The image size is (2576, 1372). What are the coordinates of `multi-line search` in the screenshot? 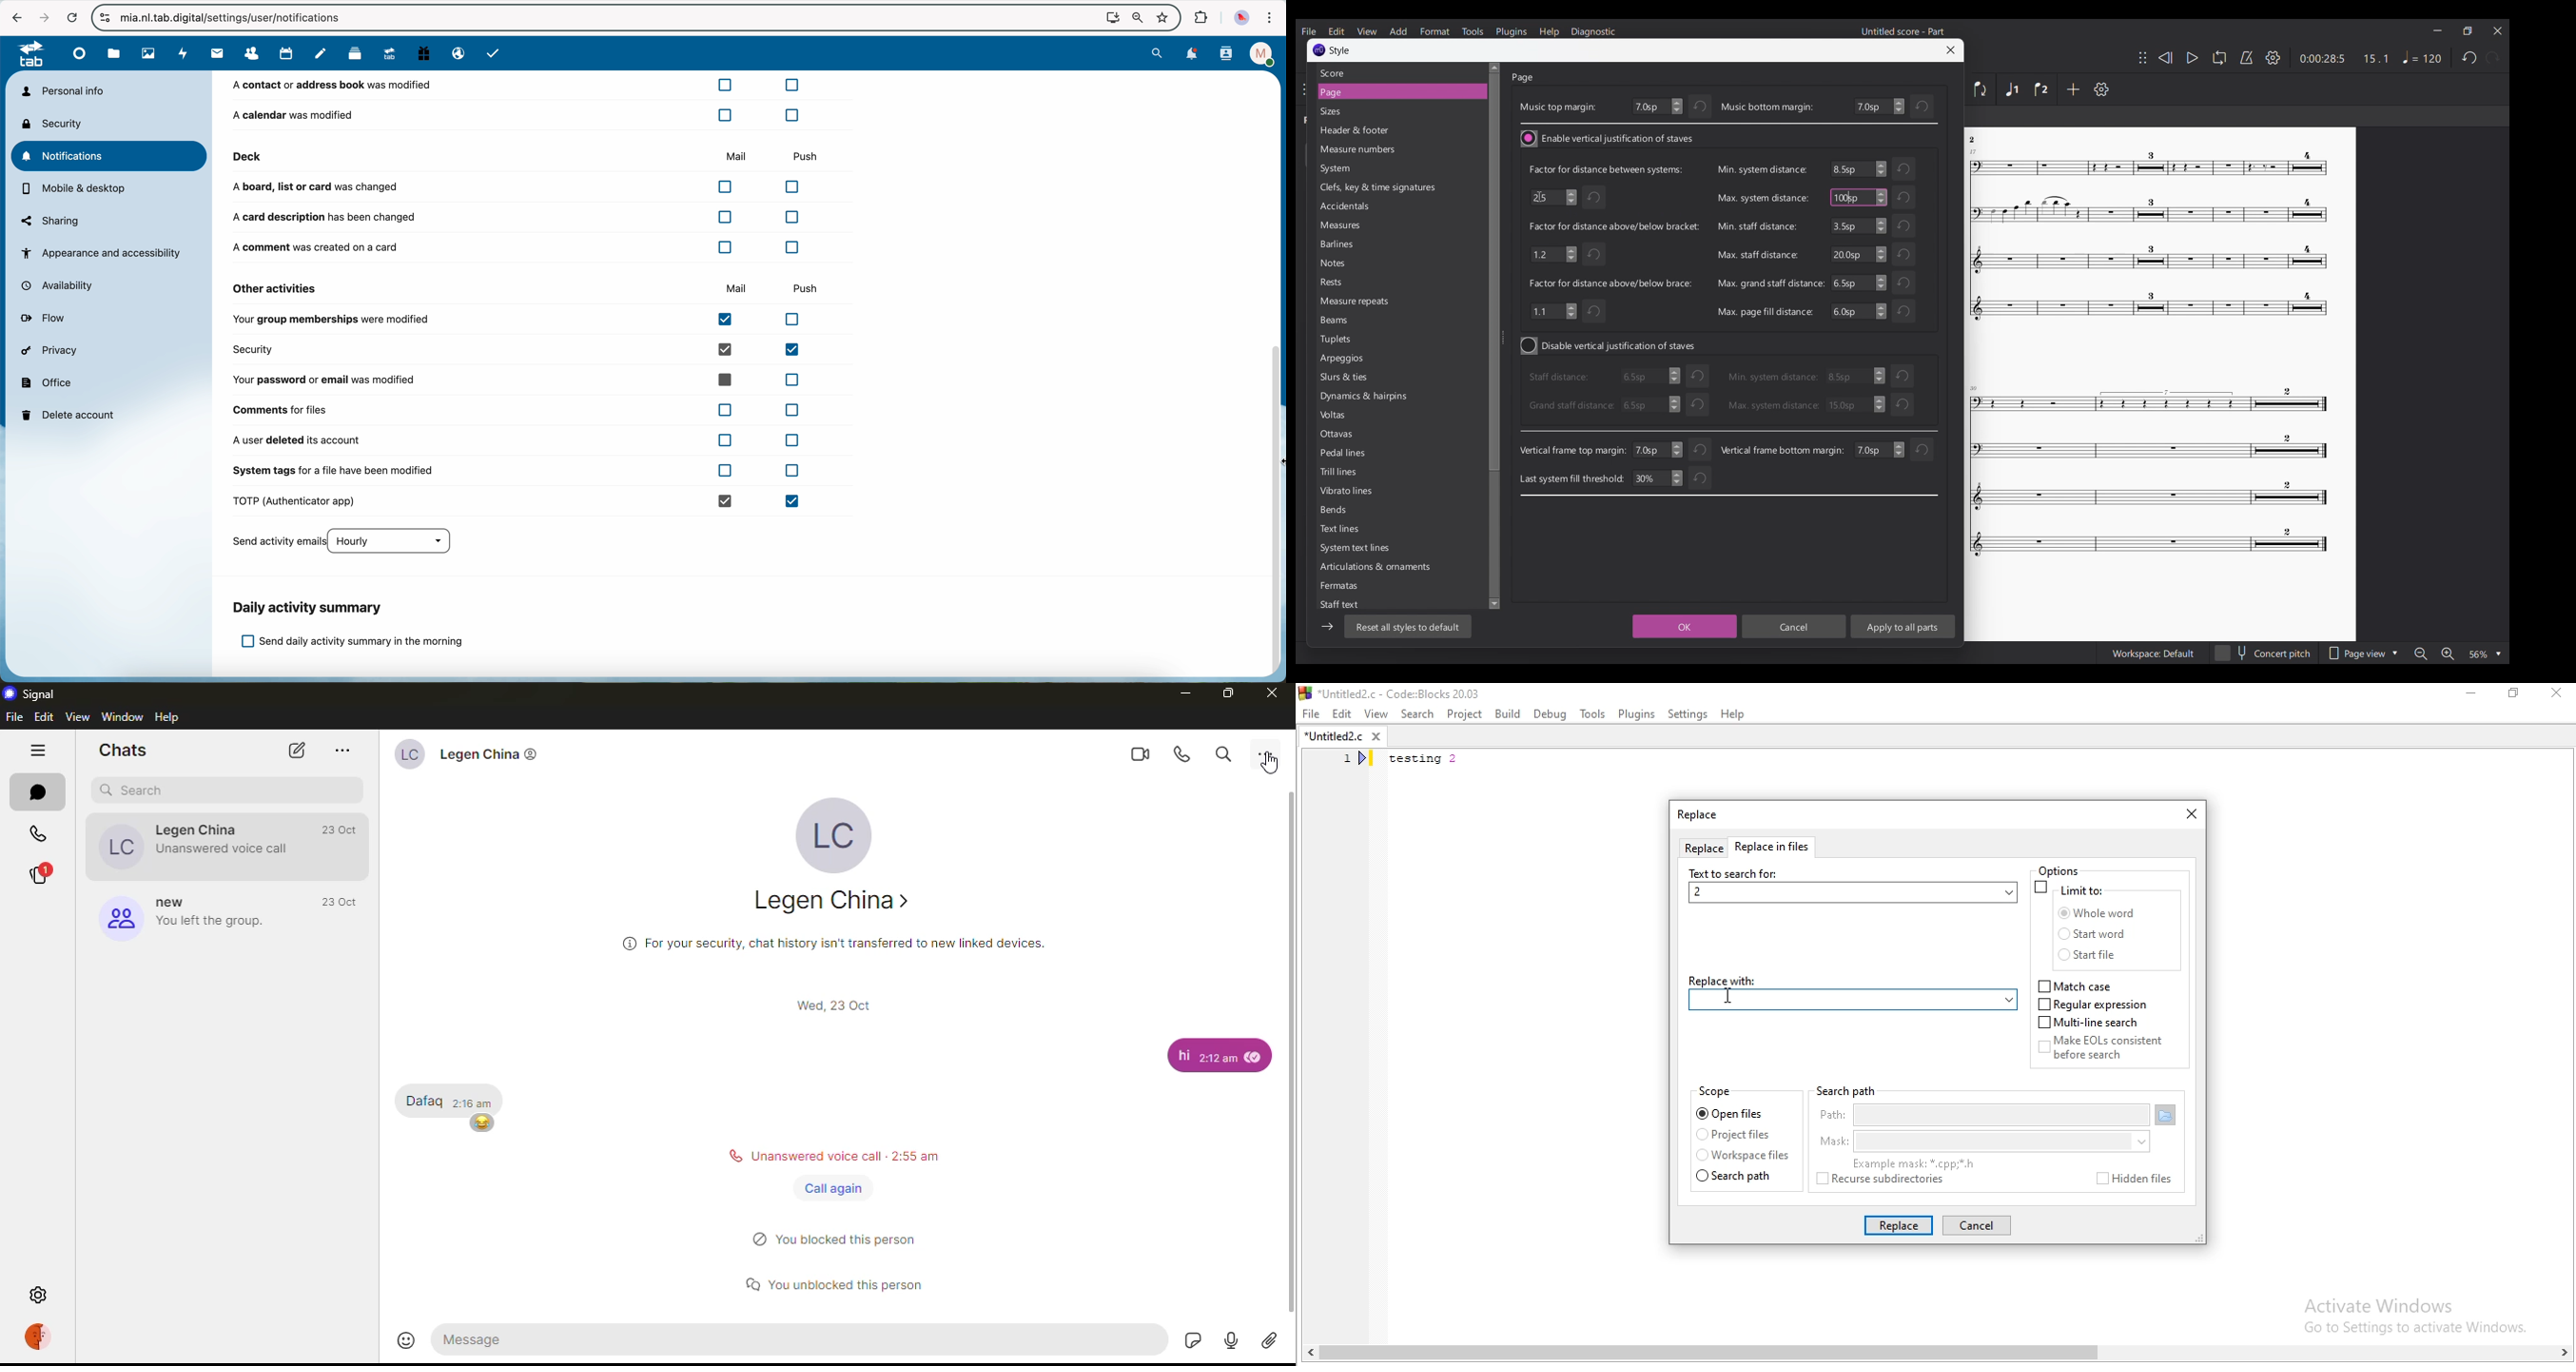 It's located at (2092, 1024).